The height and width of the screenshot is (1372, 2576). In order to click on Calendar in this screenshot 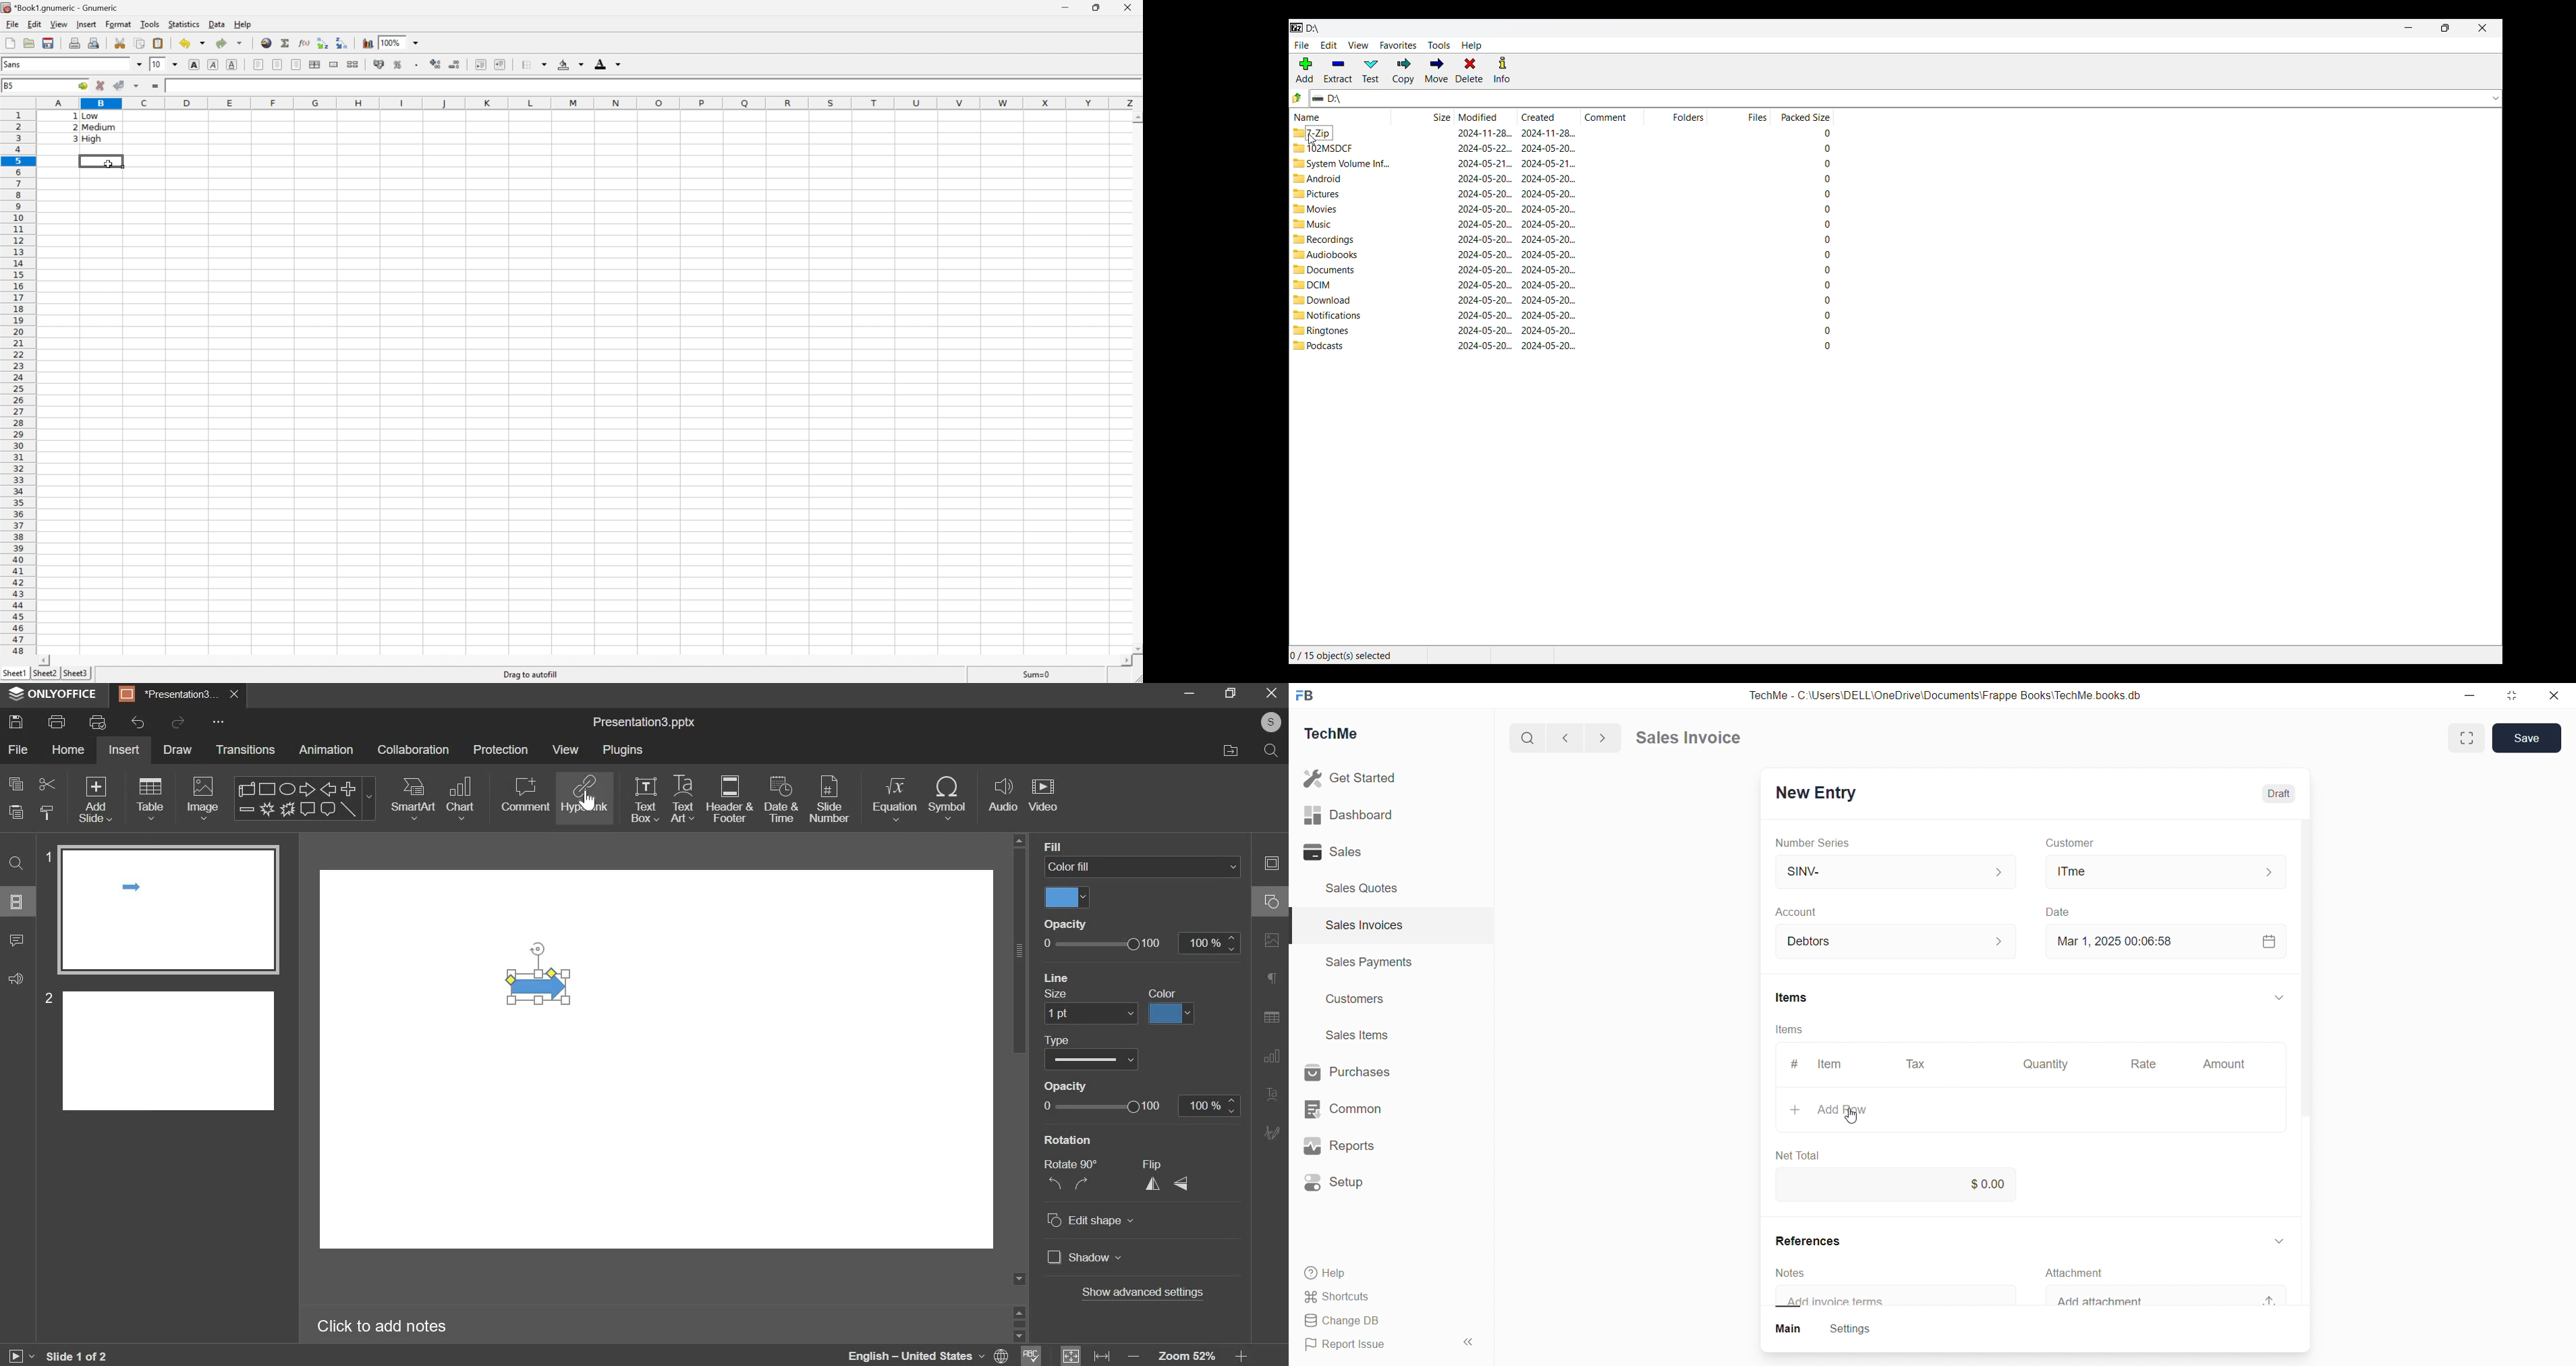, I will do `click(2268, 940)`.